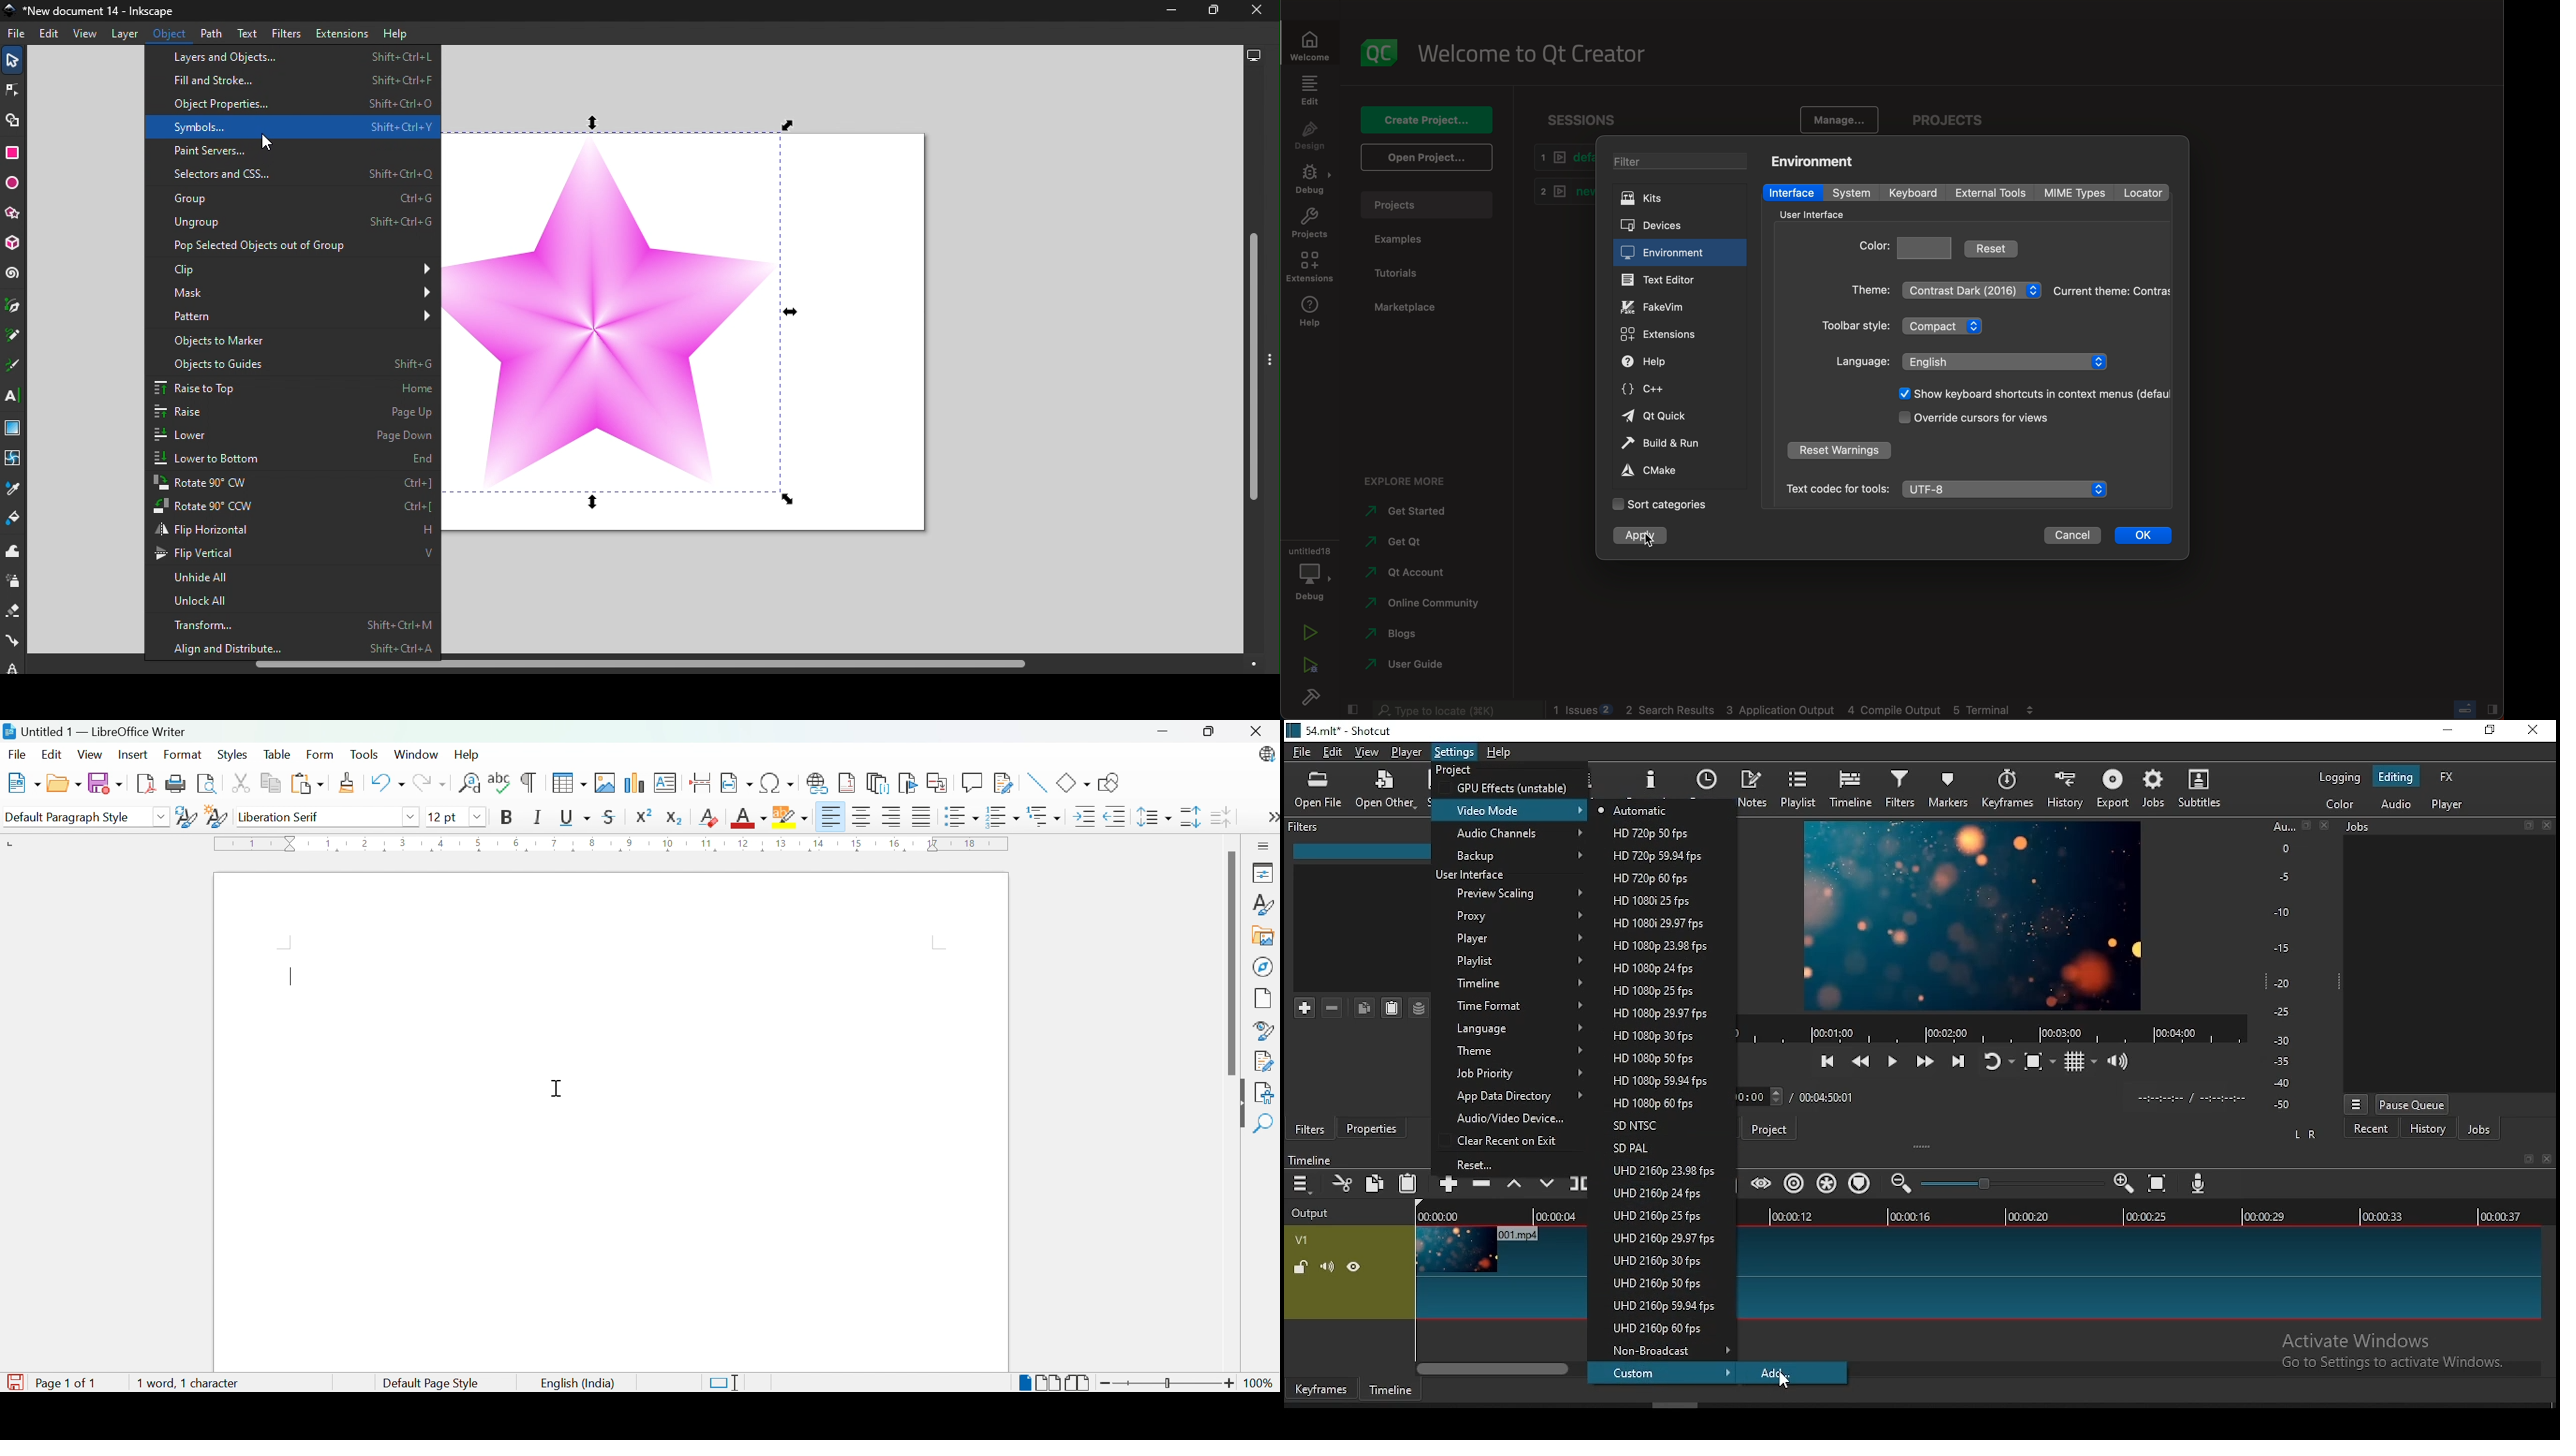 Image resolution: width=2576 pixels, height=1456 pixels. Describe the element at coordinates (528, 783) in the screenshot. I see `Toggle formatting marks` at that location.